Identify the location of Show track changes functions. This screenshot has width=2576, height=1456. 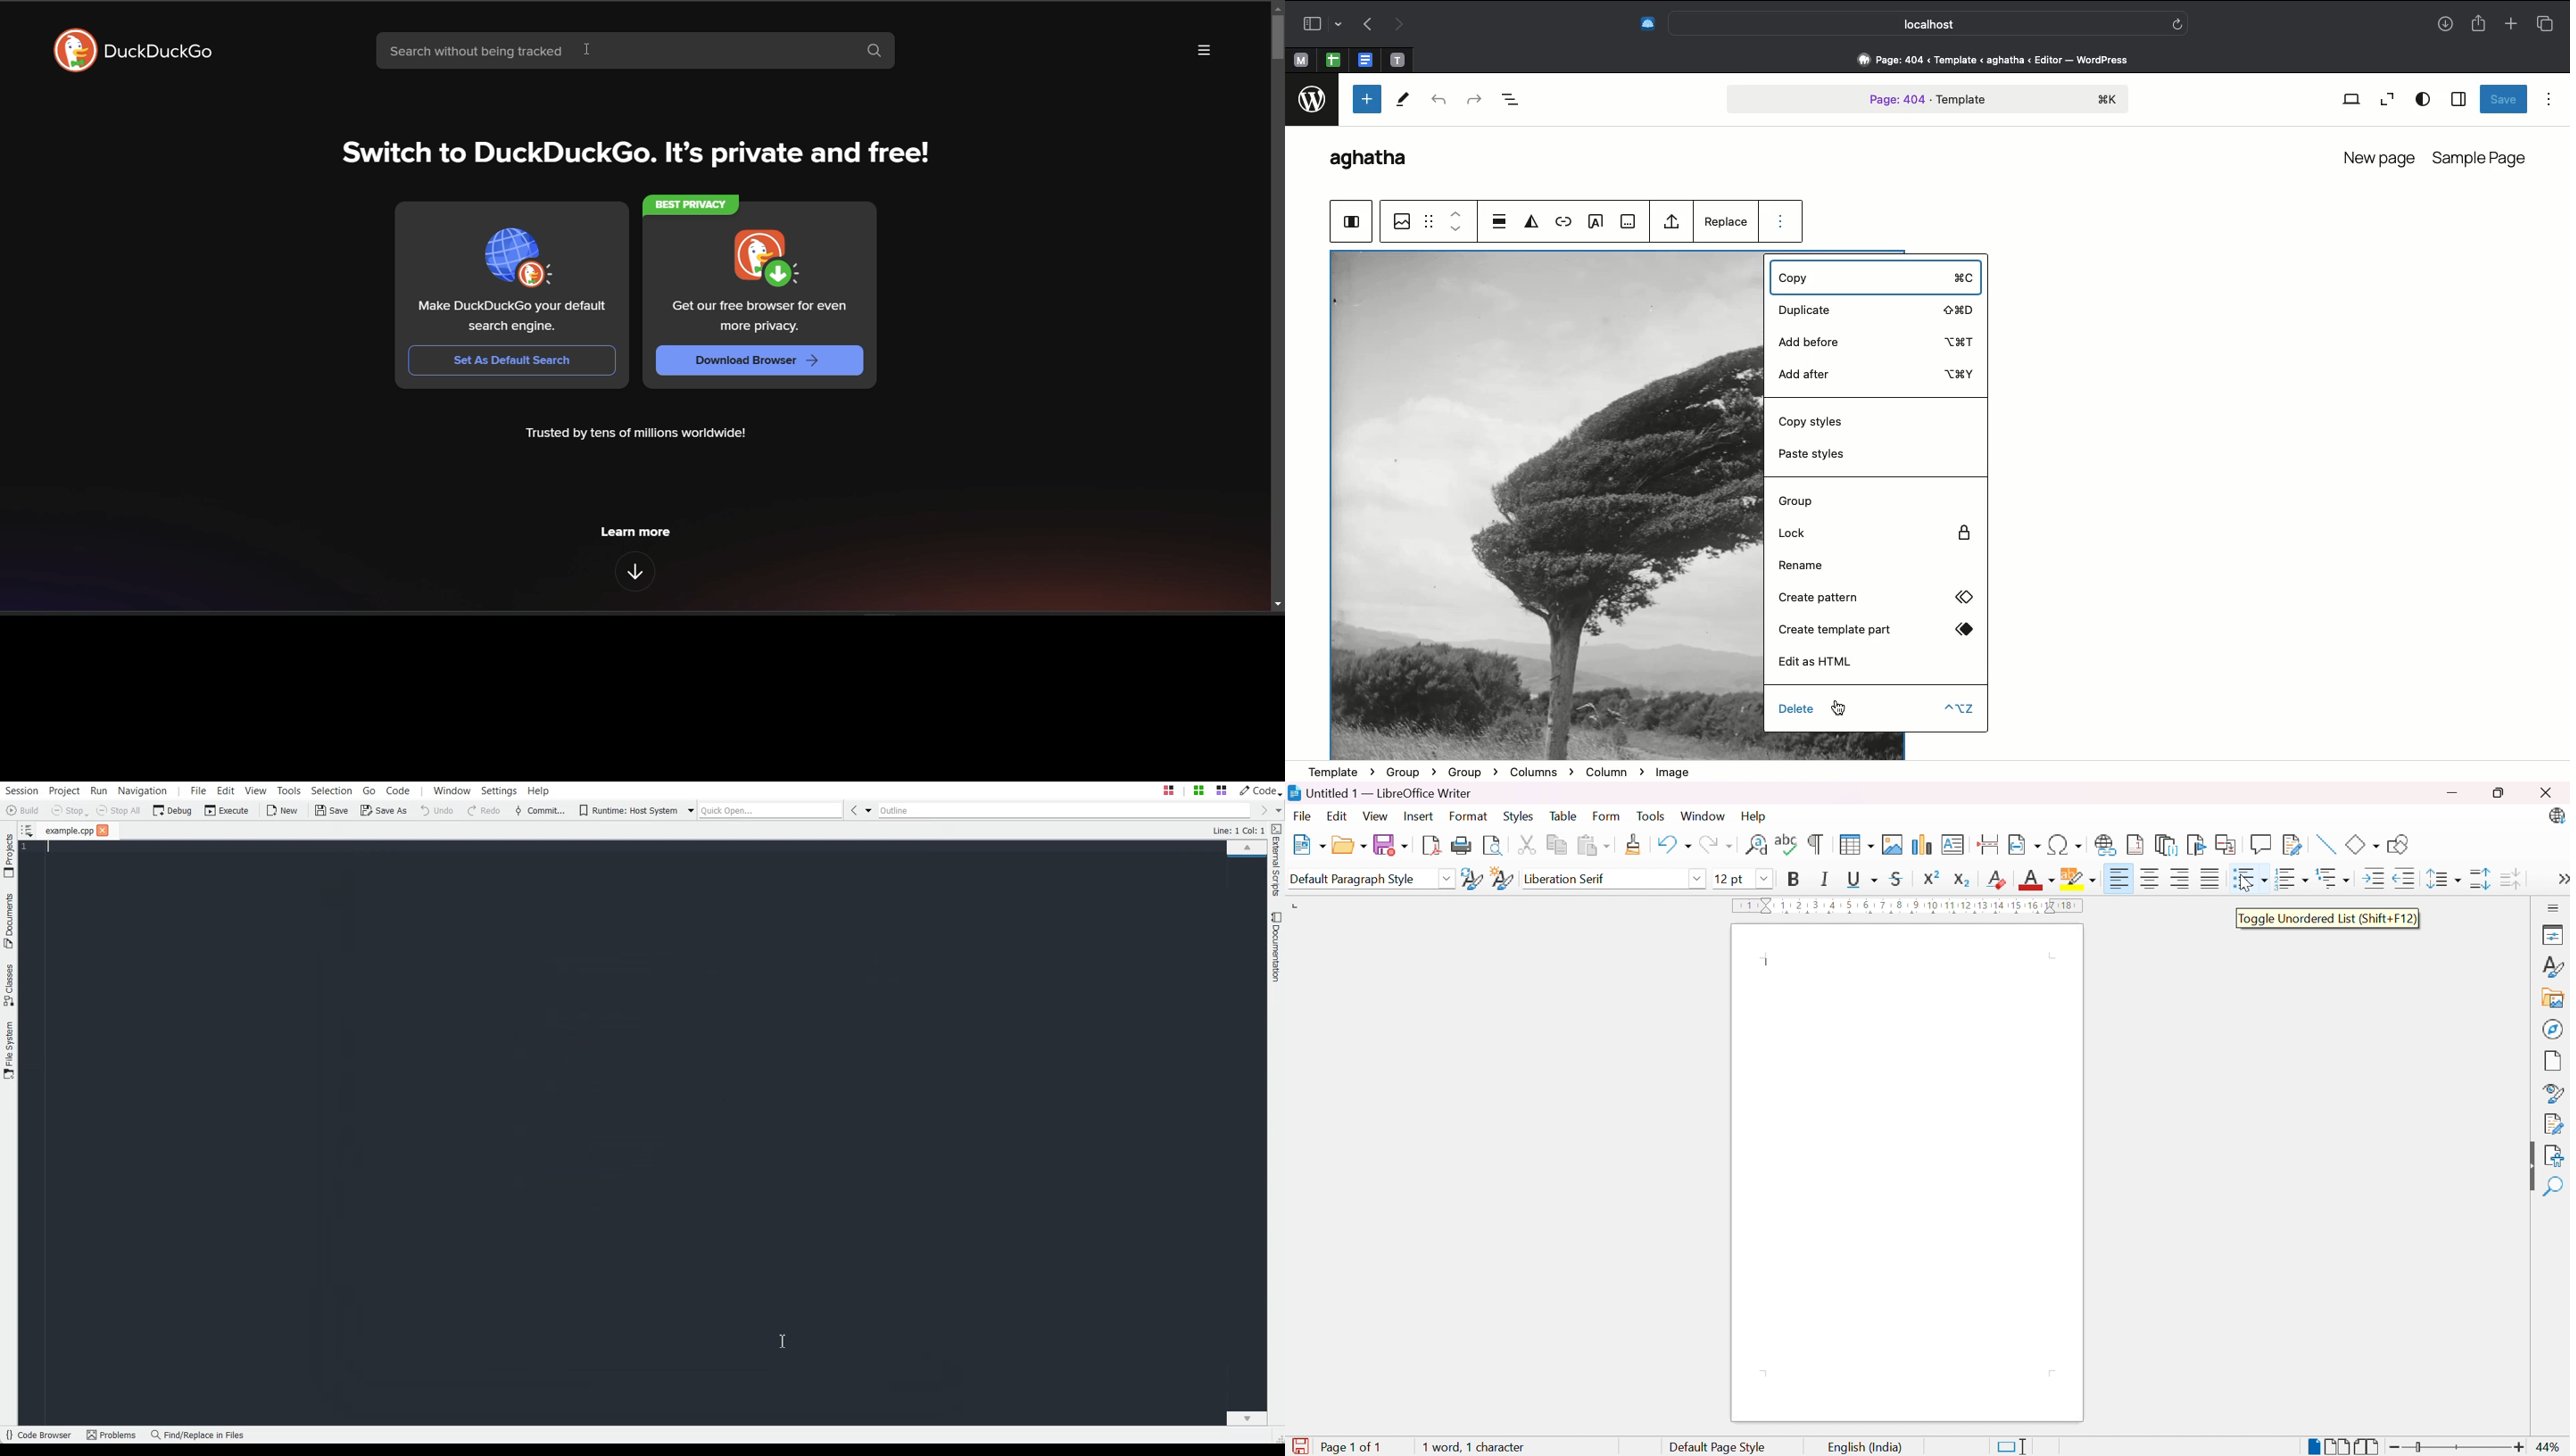
(2292, 844).